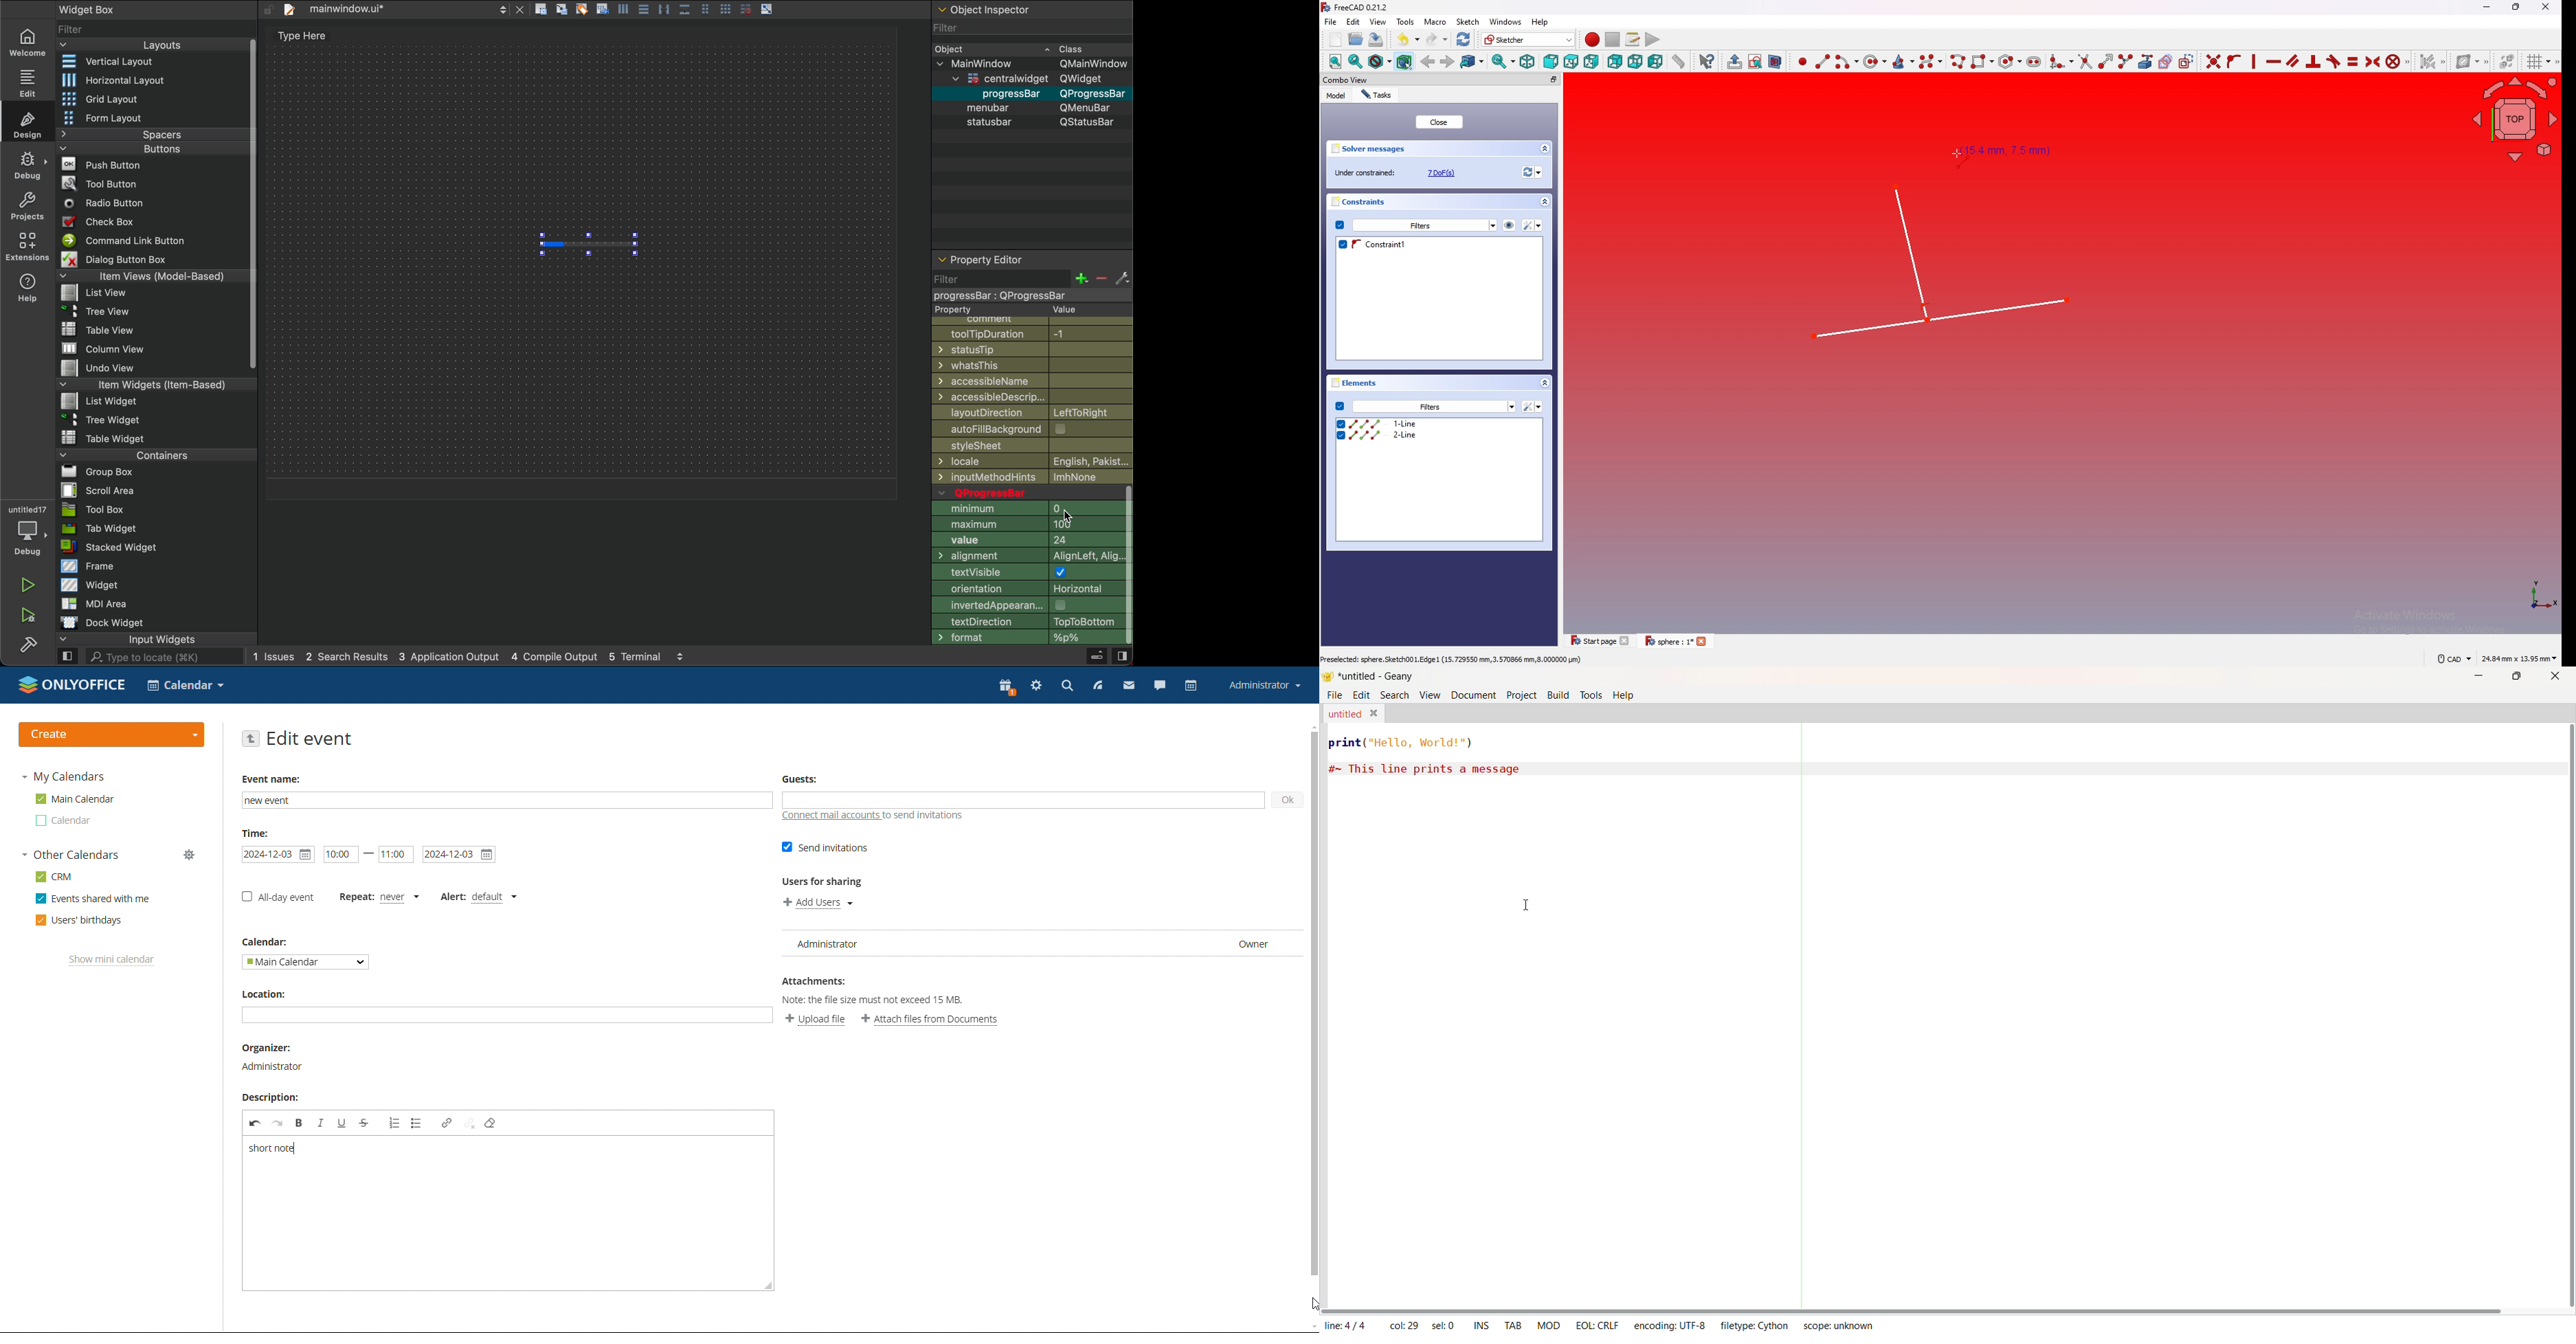  What do you see at coordinates (1444, 384) in the screenshot?
I see `Elements` at bounding box center [1444, 384].